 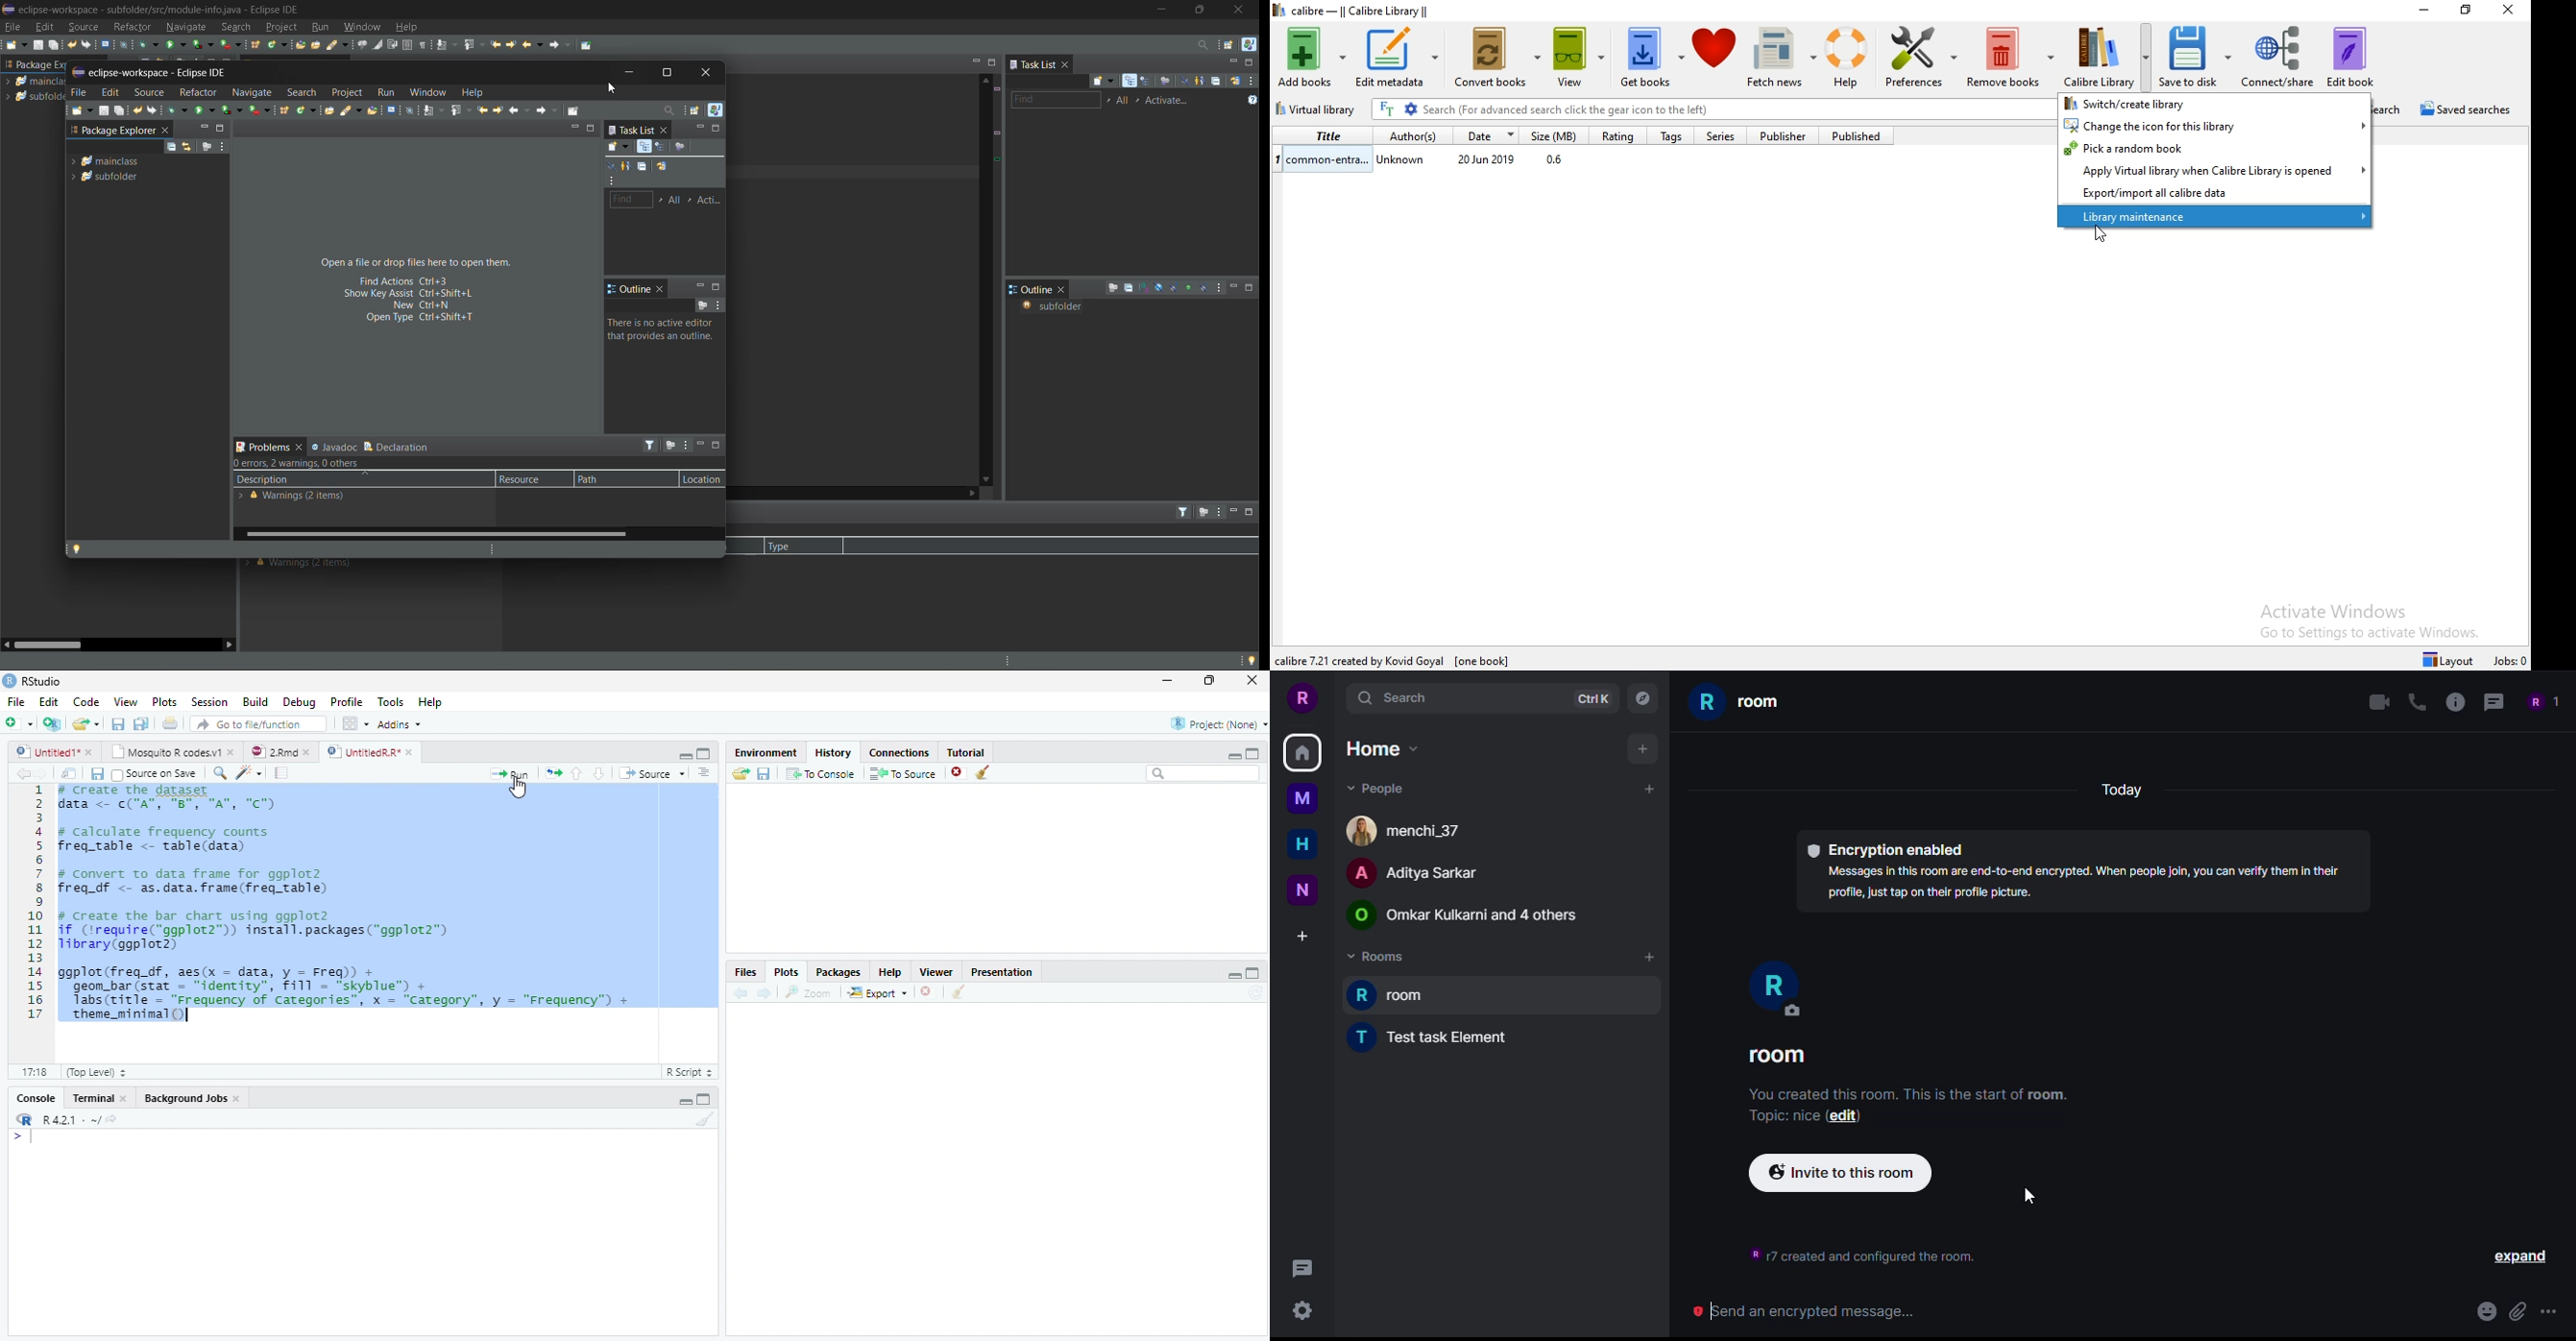 I want to click on delete , so click(x=928, y=991).